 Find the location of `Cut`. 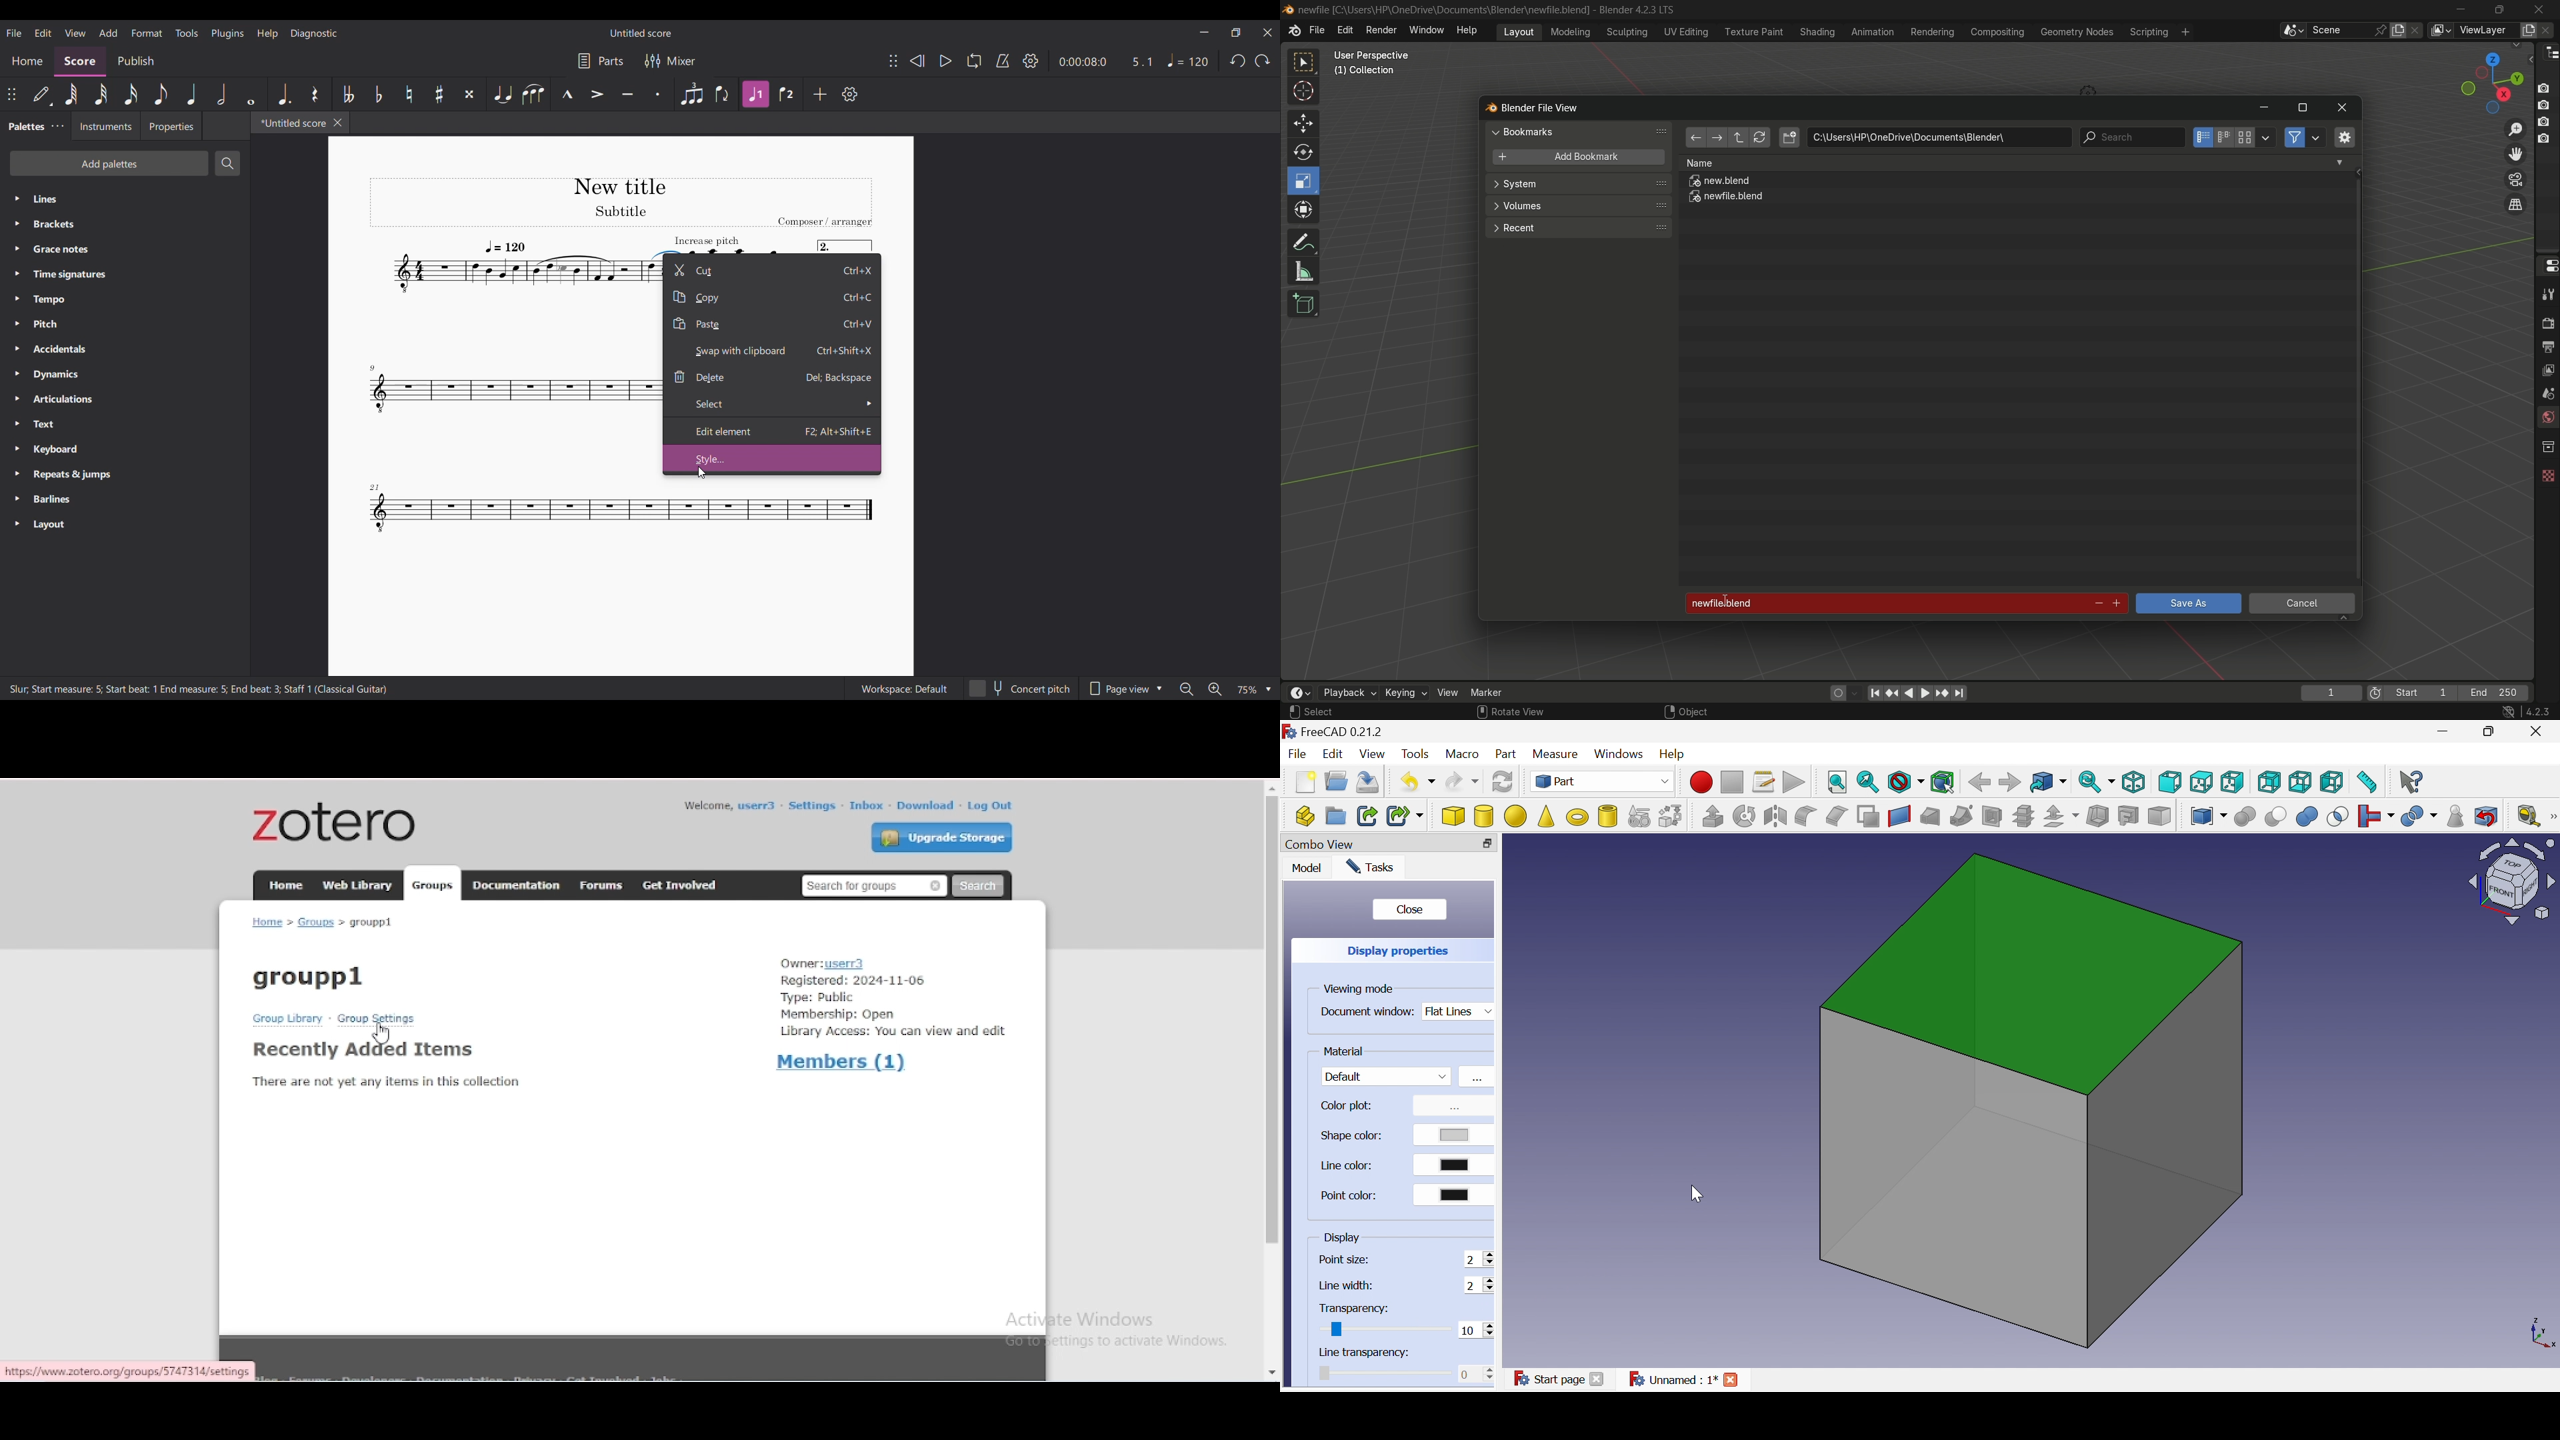

Cut is located at coordinates (773, 269).